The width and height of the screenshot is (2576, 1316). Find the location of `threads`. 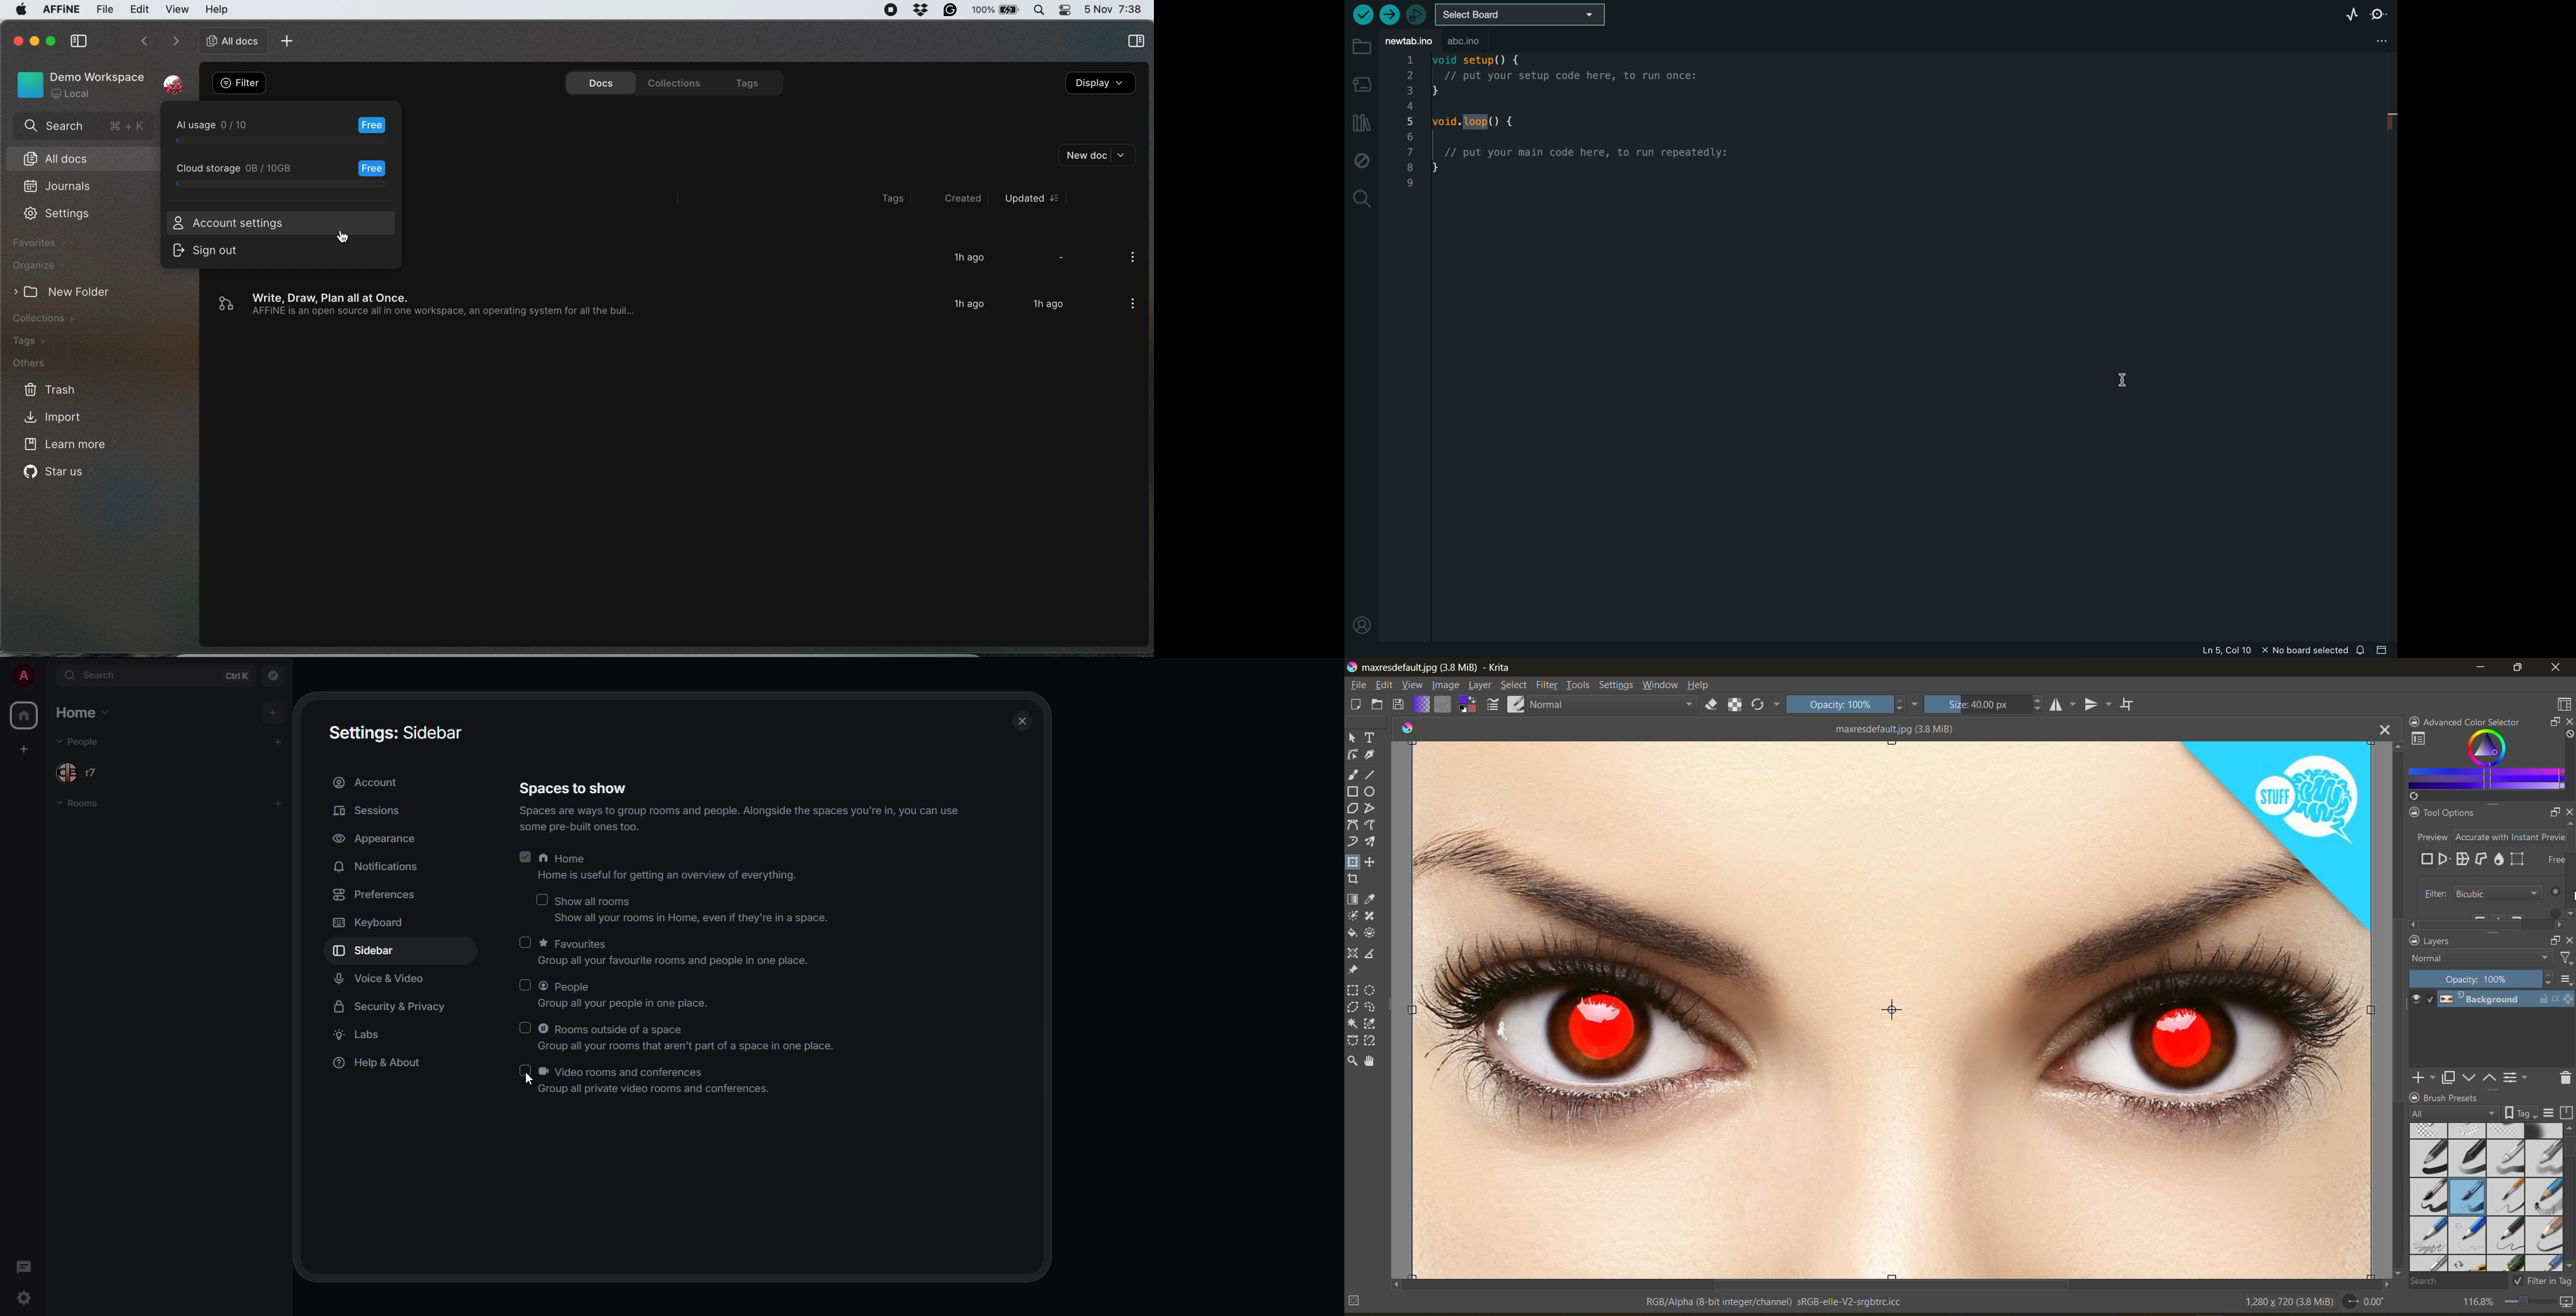

threads is located at coordinates (23, 1266).